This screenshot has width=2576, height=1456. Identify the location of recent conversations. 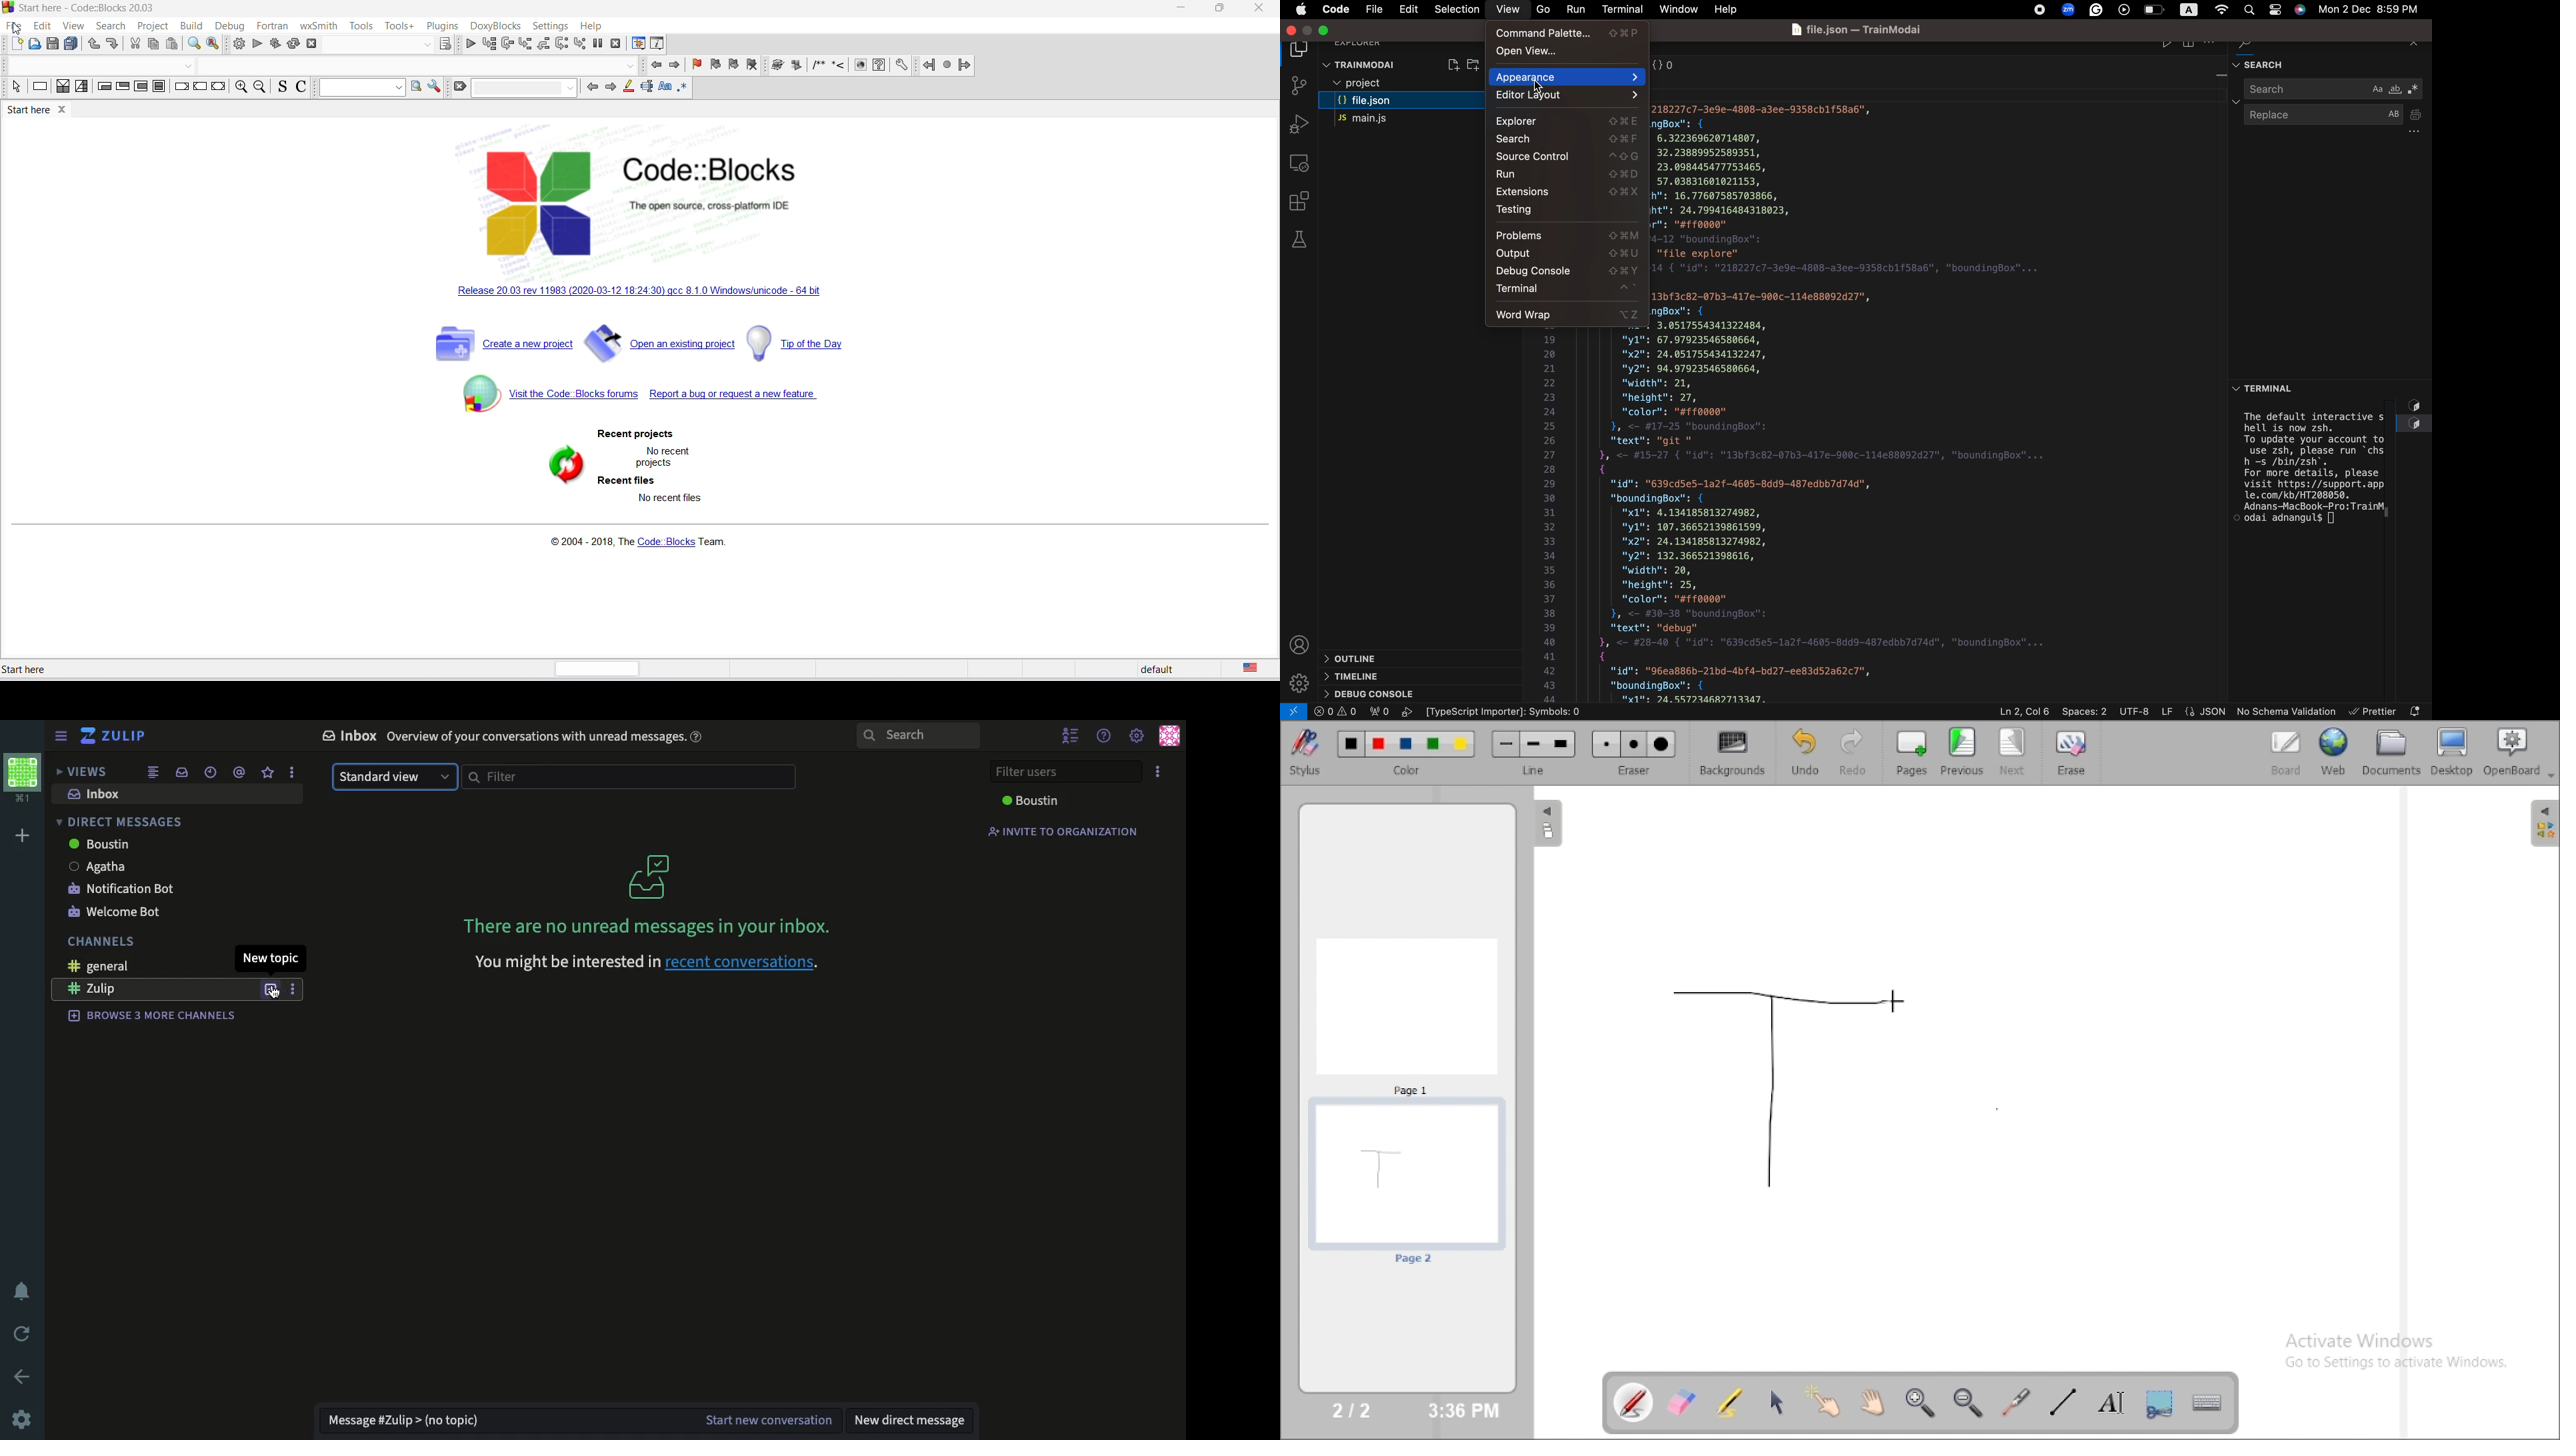
(745, 965).